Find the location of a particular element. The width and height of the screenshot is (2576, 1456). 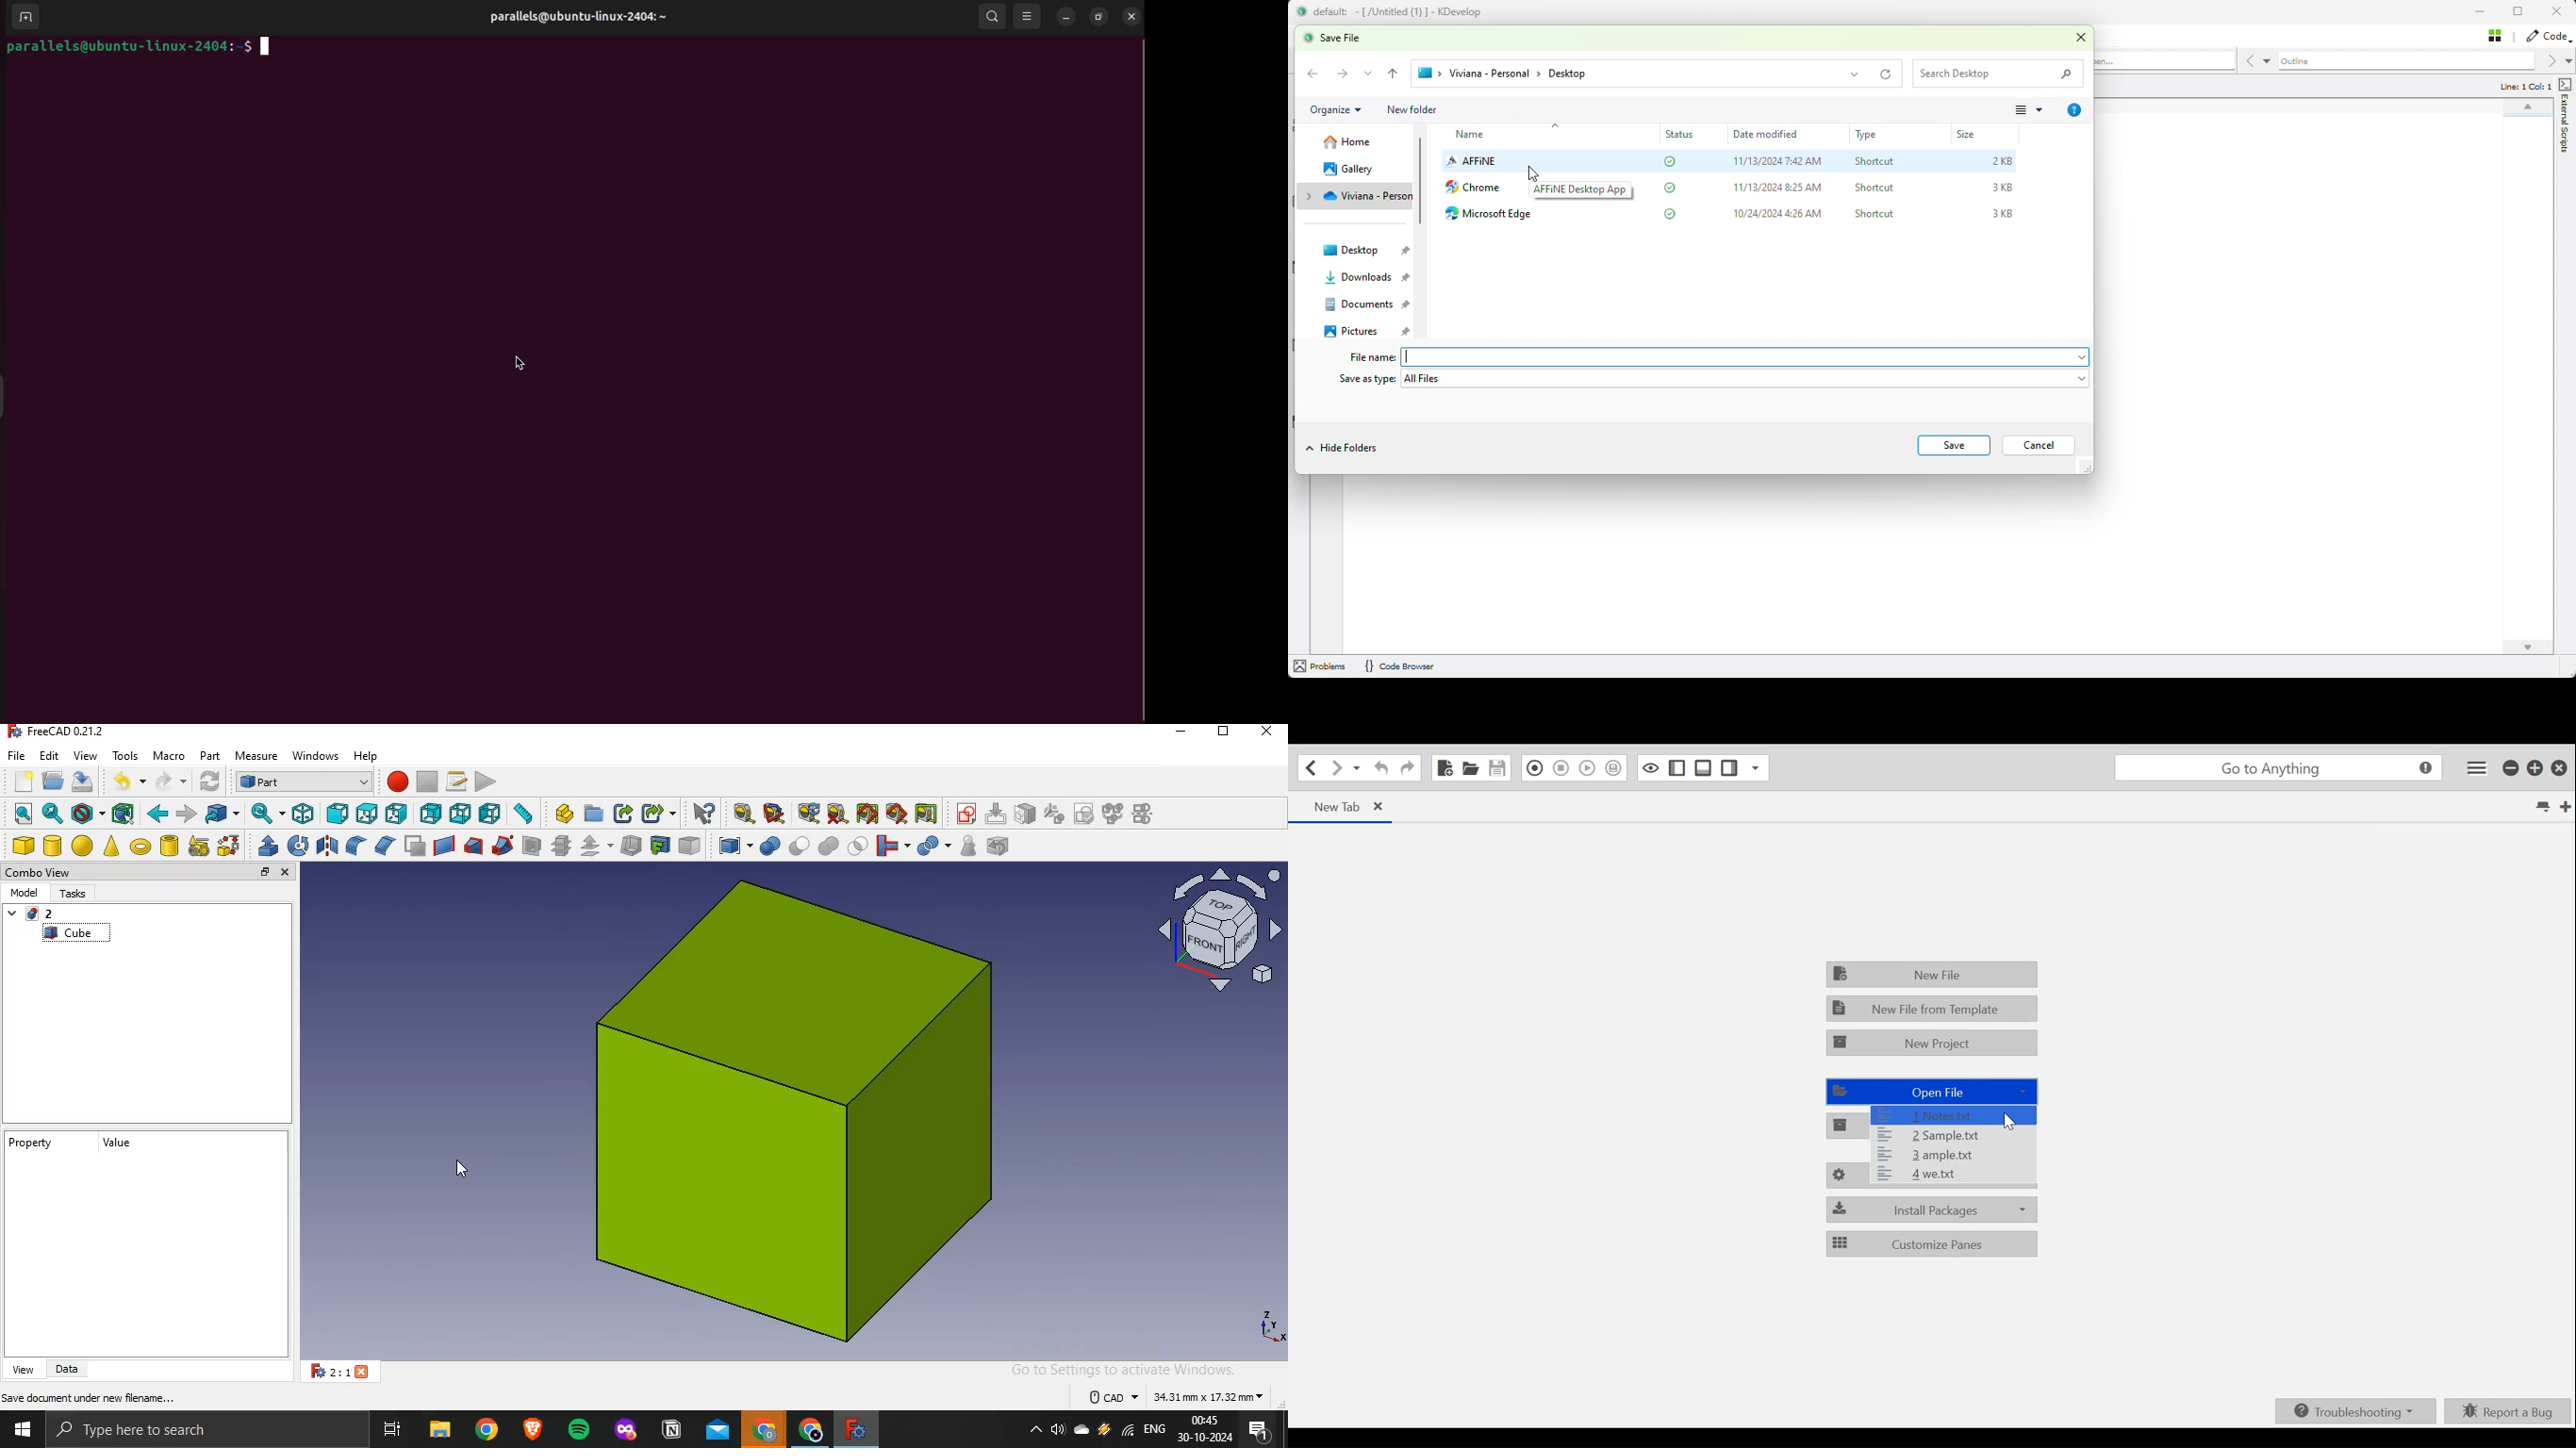

restore is located at coordinates (2524, 13).